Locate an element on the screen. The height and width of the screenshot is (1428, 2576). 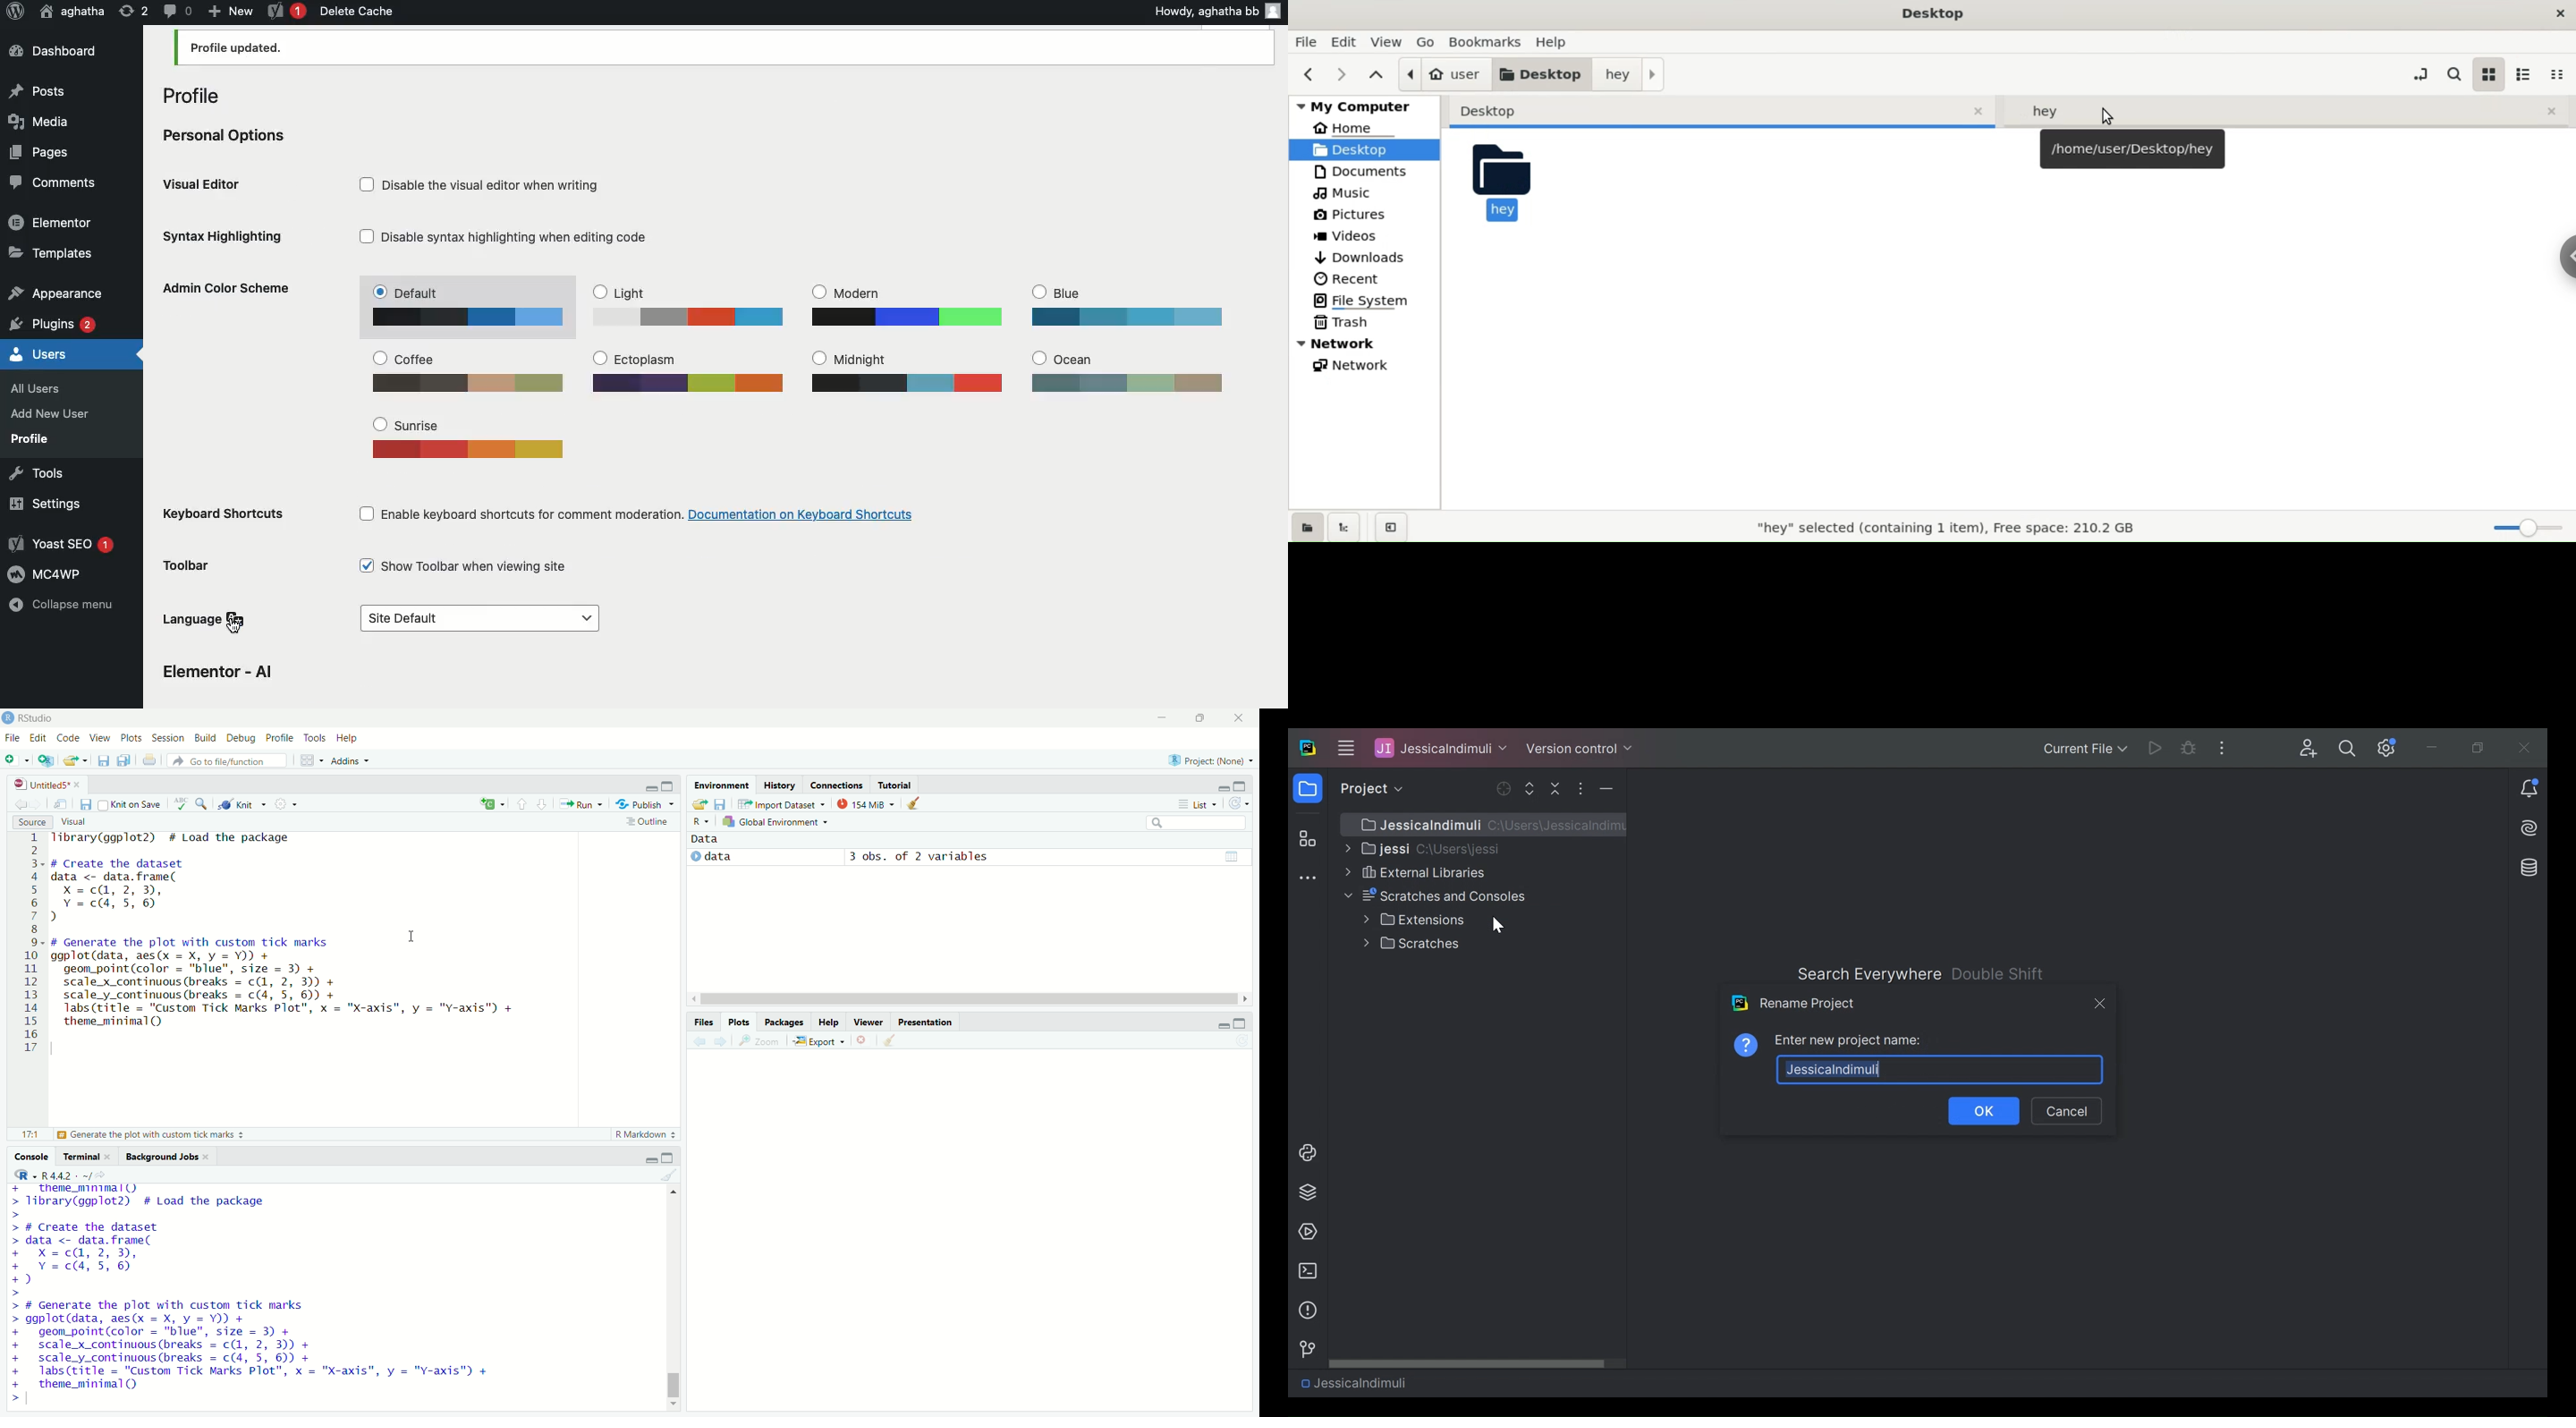
load workspace is located at coordinates (699, 804).